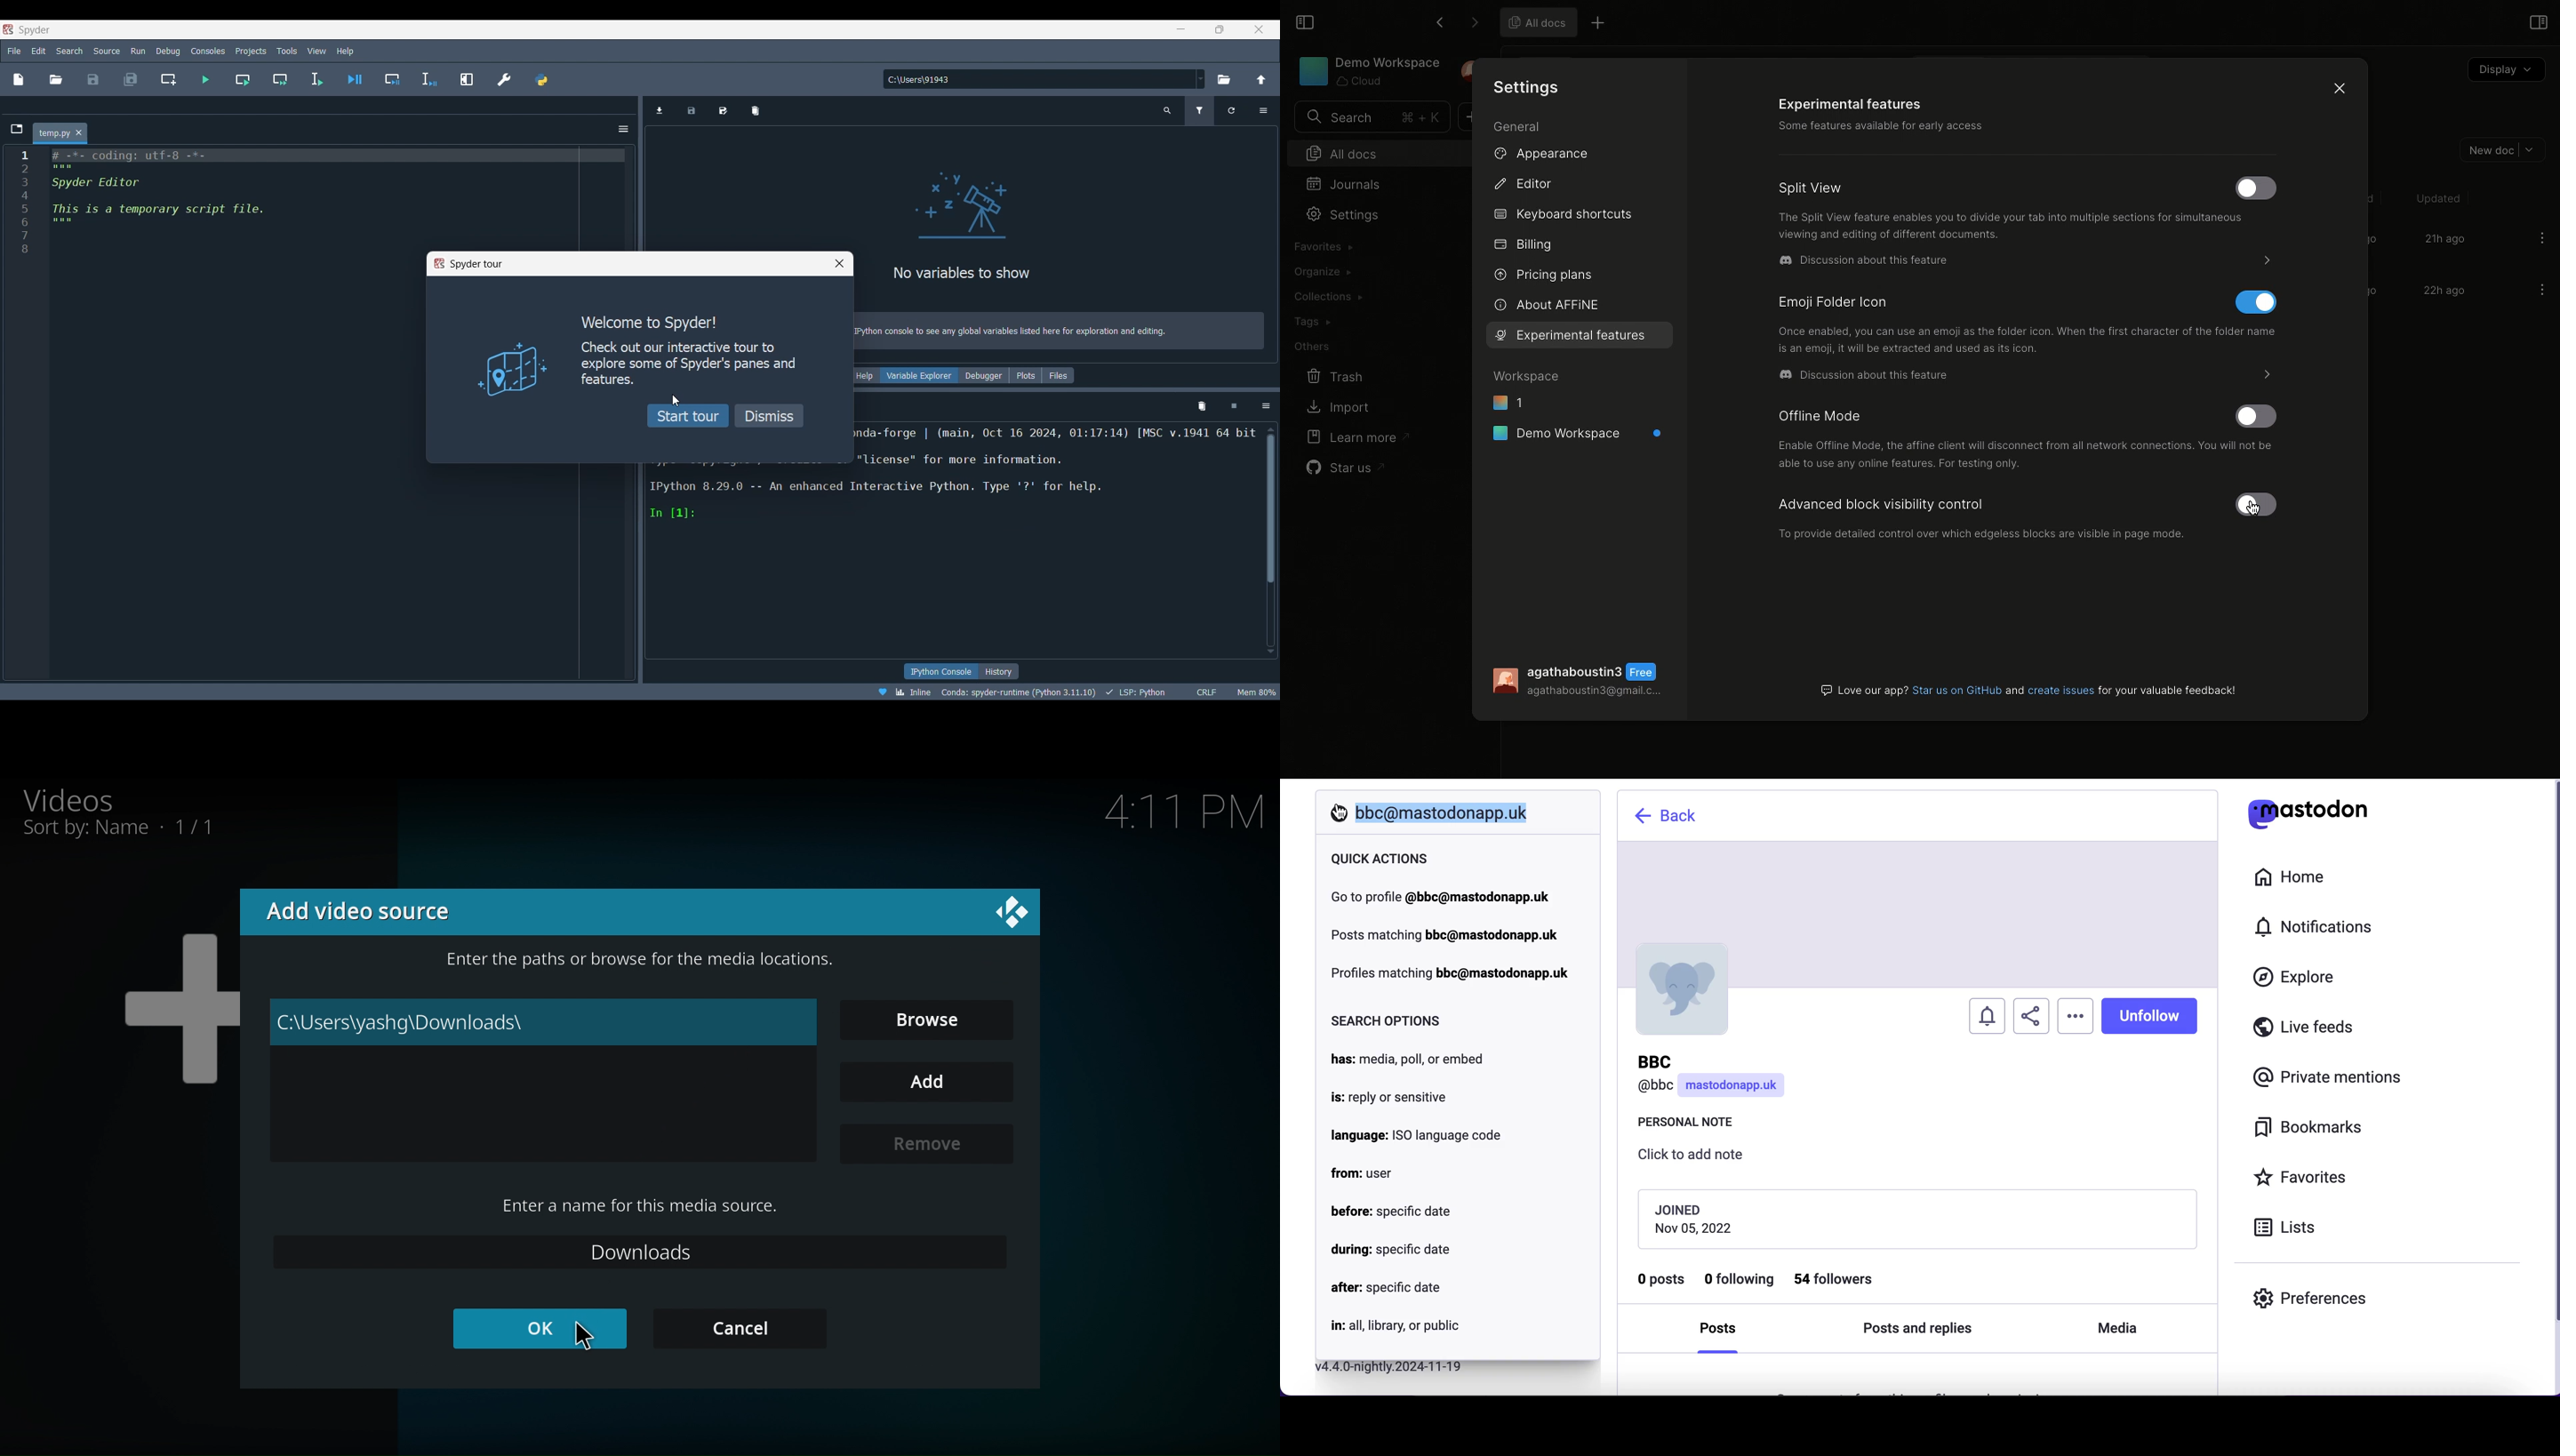 This screenshot has height=1456, width=2576. What do you see at coordinates (1386, 1291) in the screenshot?
I see `after: specific date` at bounding box center [1386, 1291].